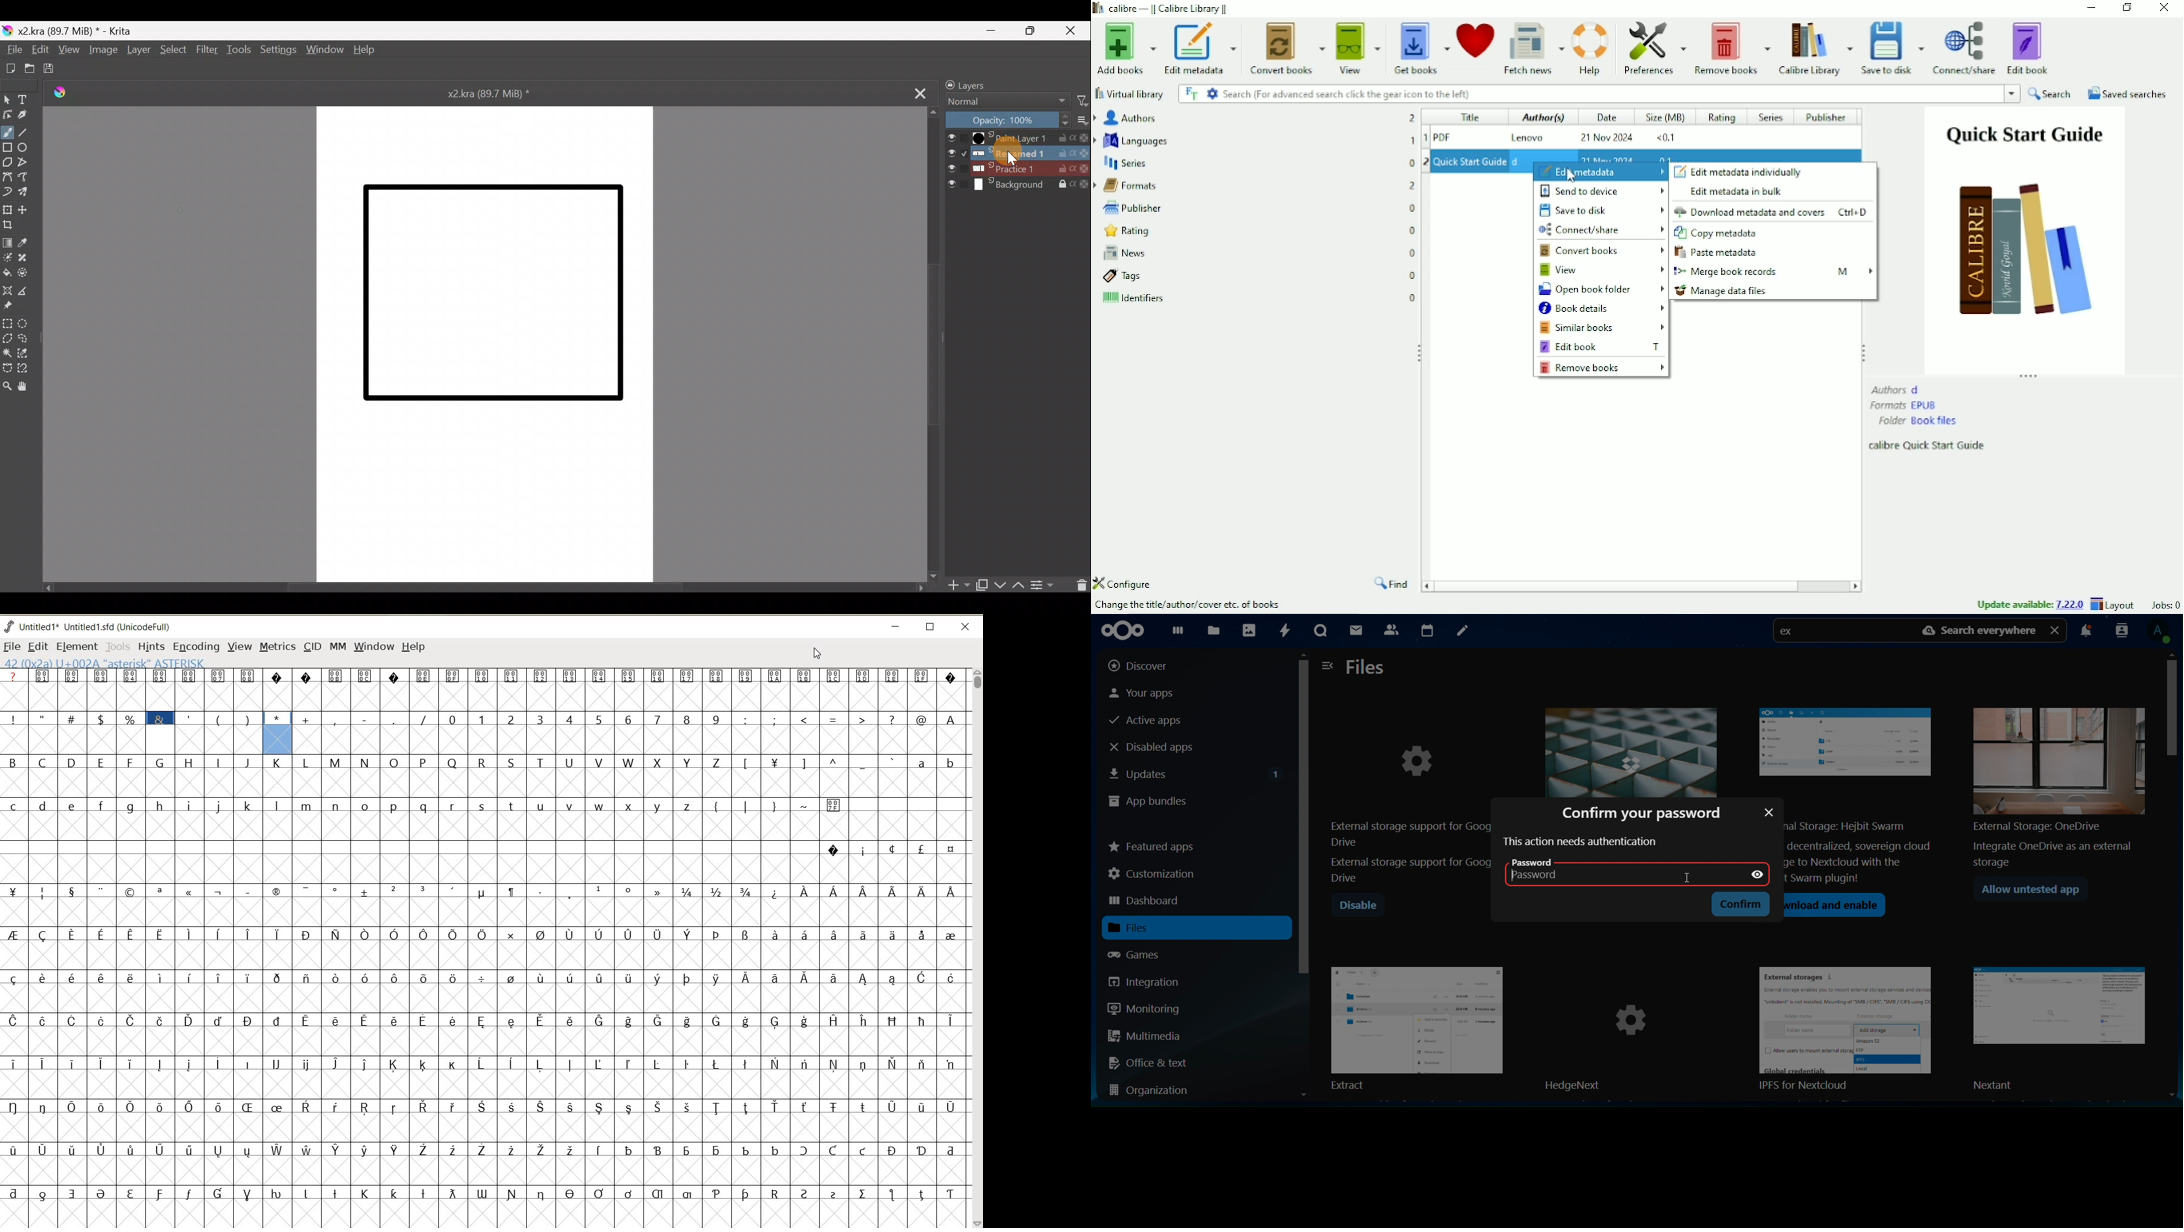  I want to click on password, so click(1553, 871).